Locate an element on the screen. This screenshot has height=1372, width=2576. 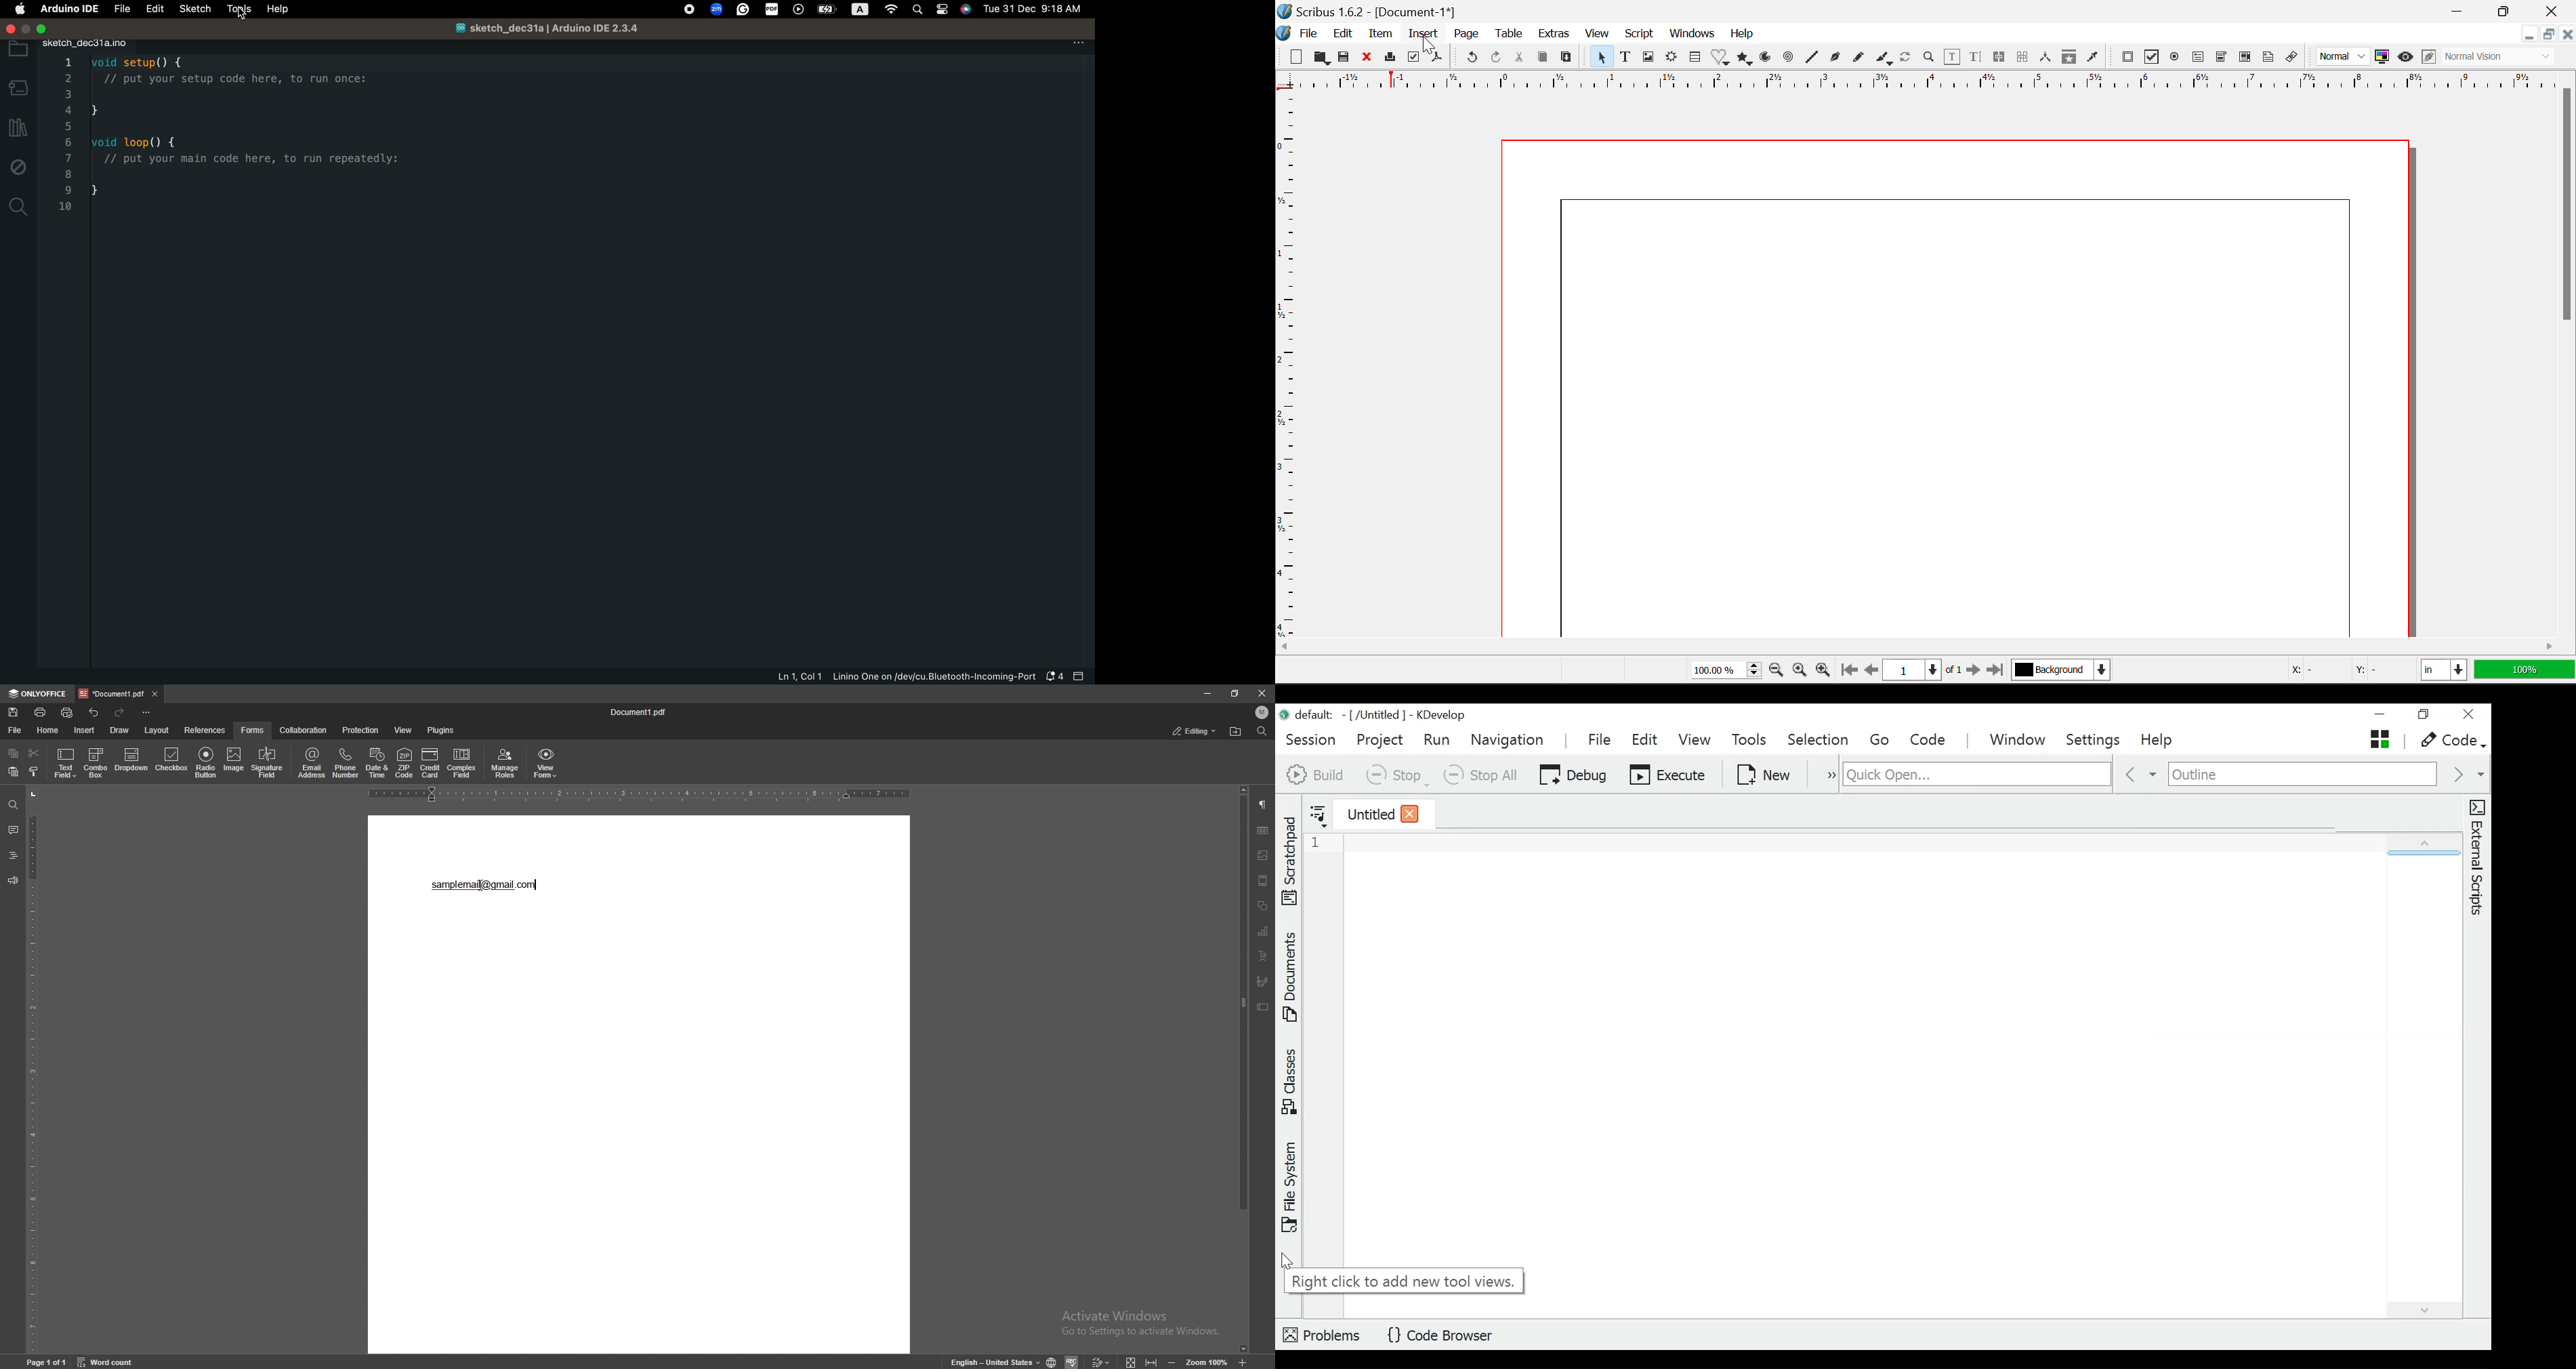
Close is located at coordinates (2568, 36).